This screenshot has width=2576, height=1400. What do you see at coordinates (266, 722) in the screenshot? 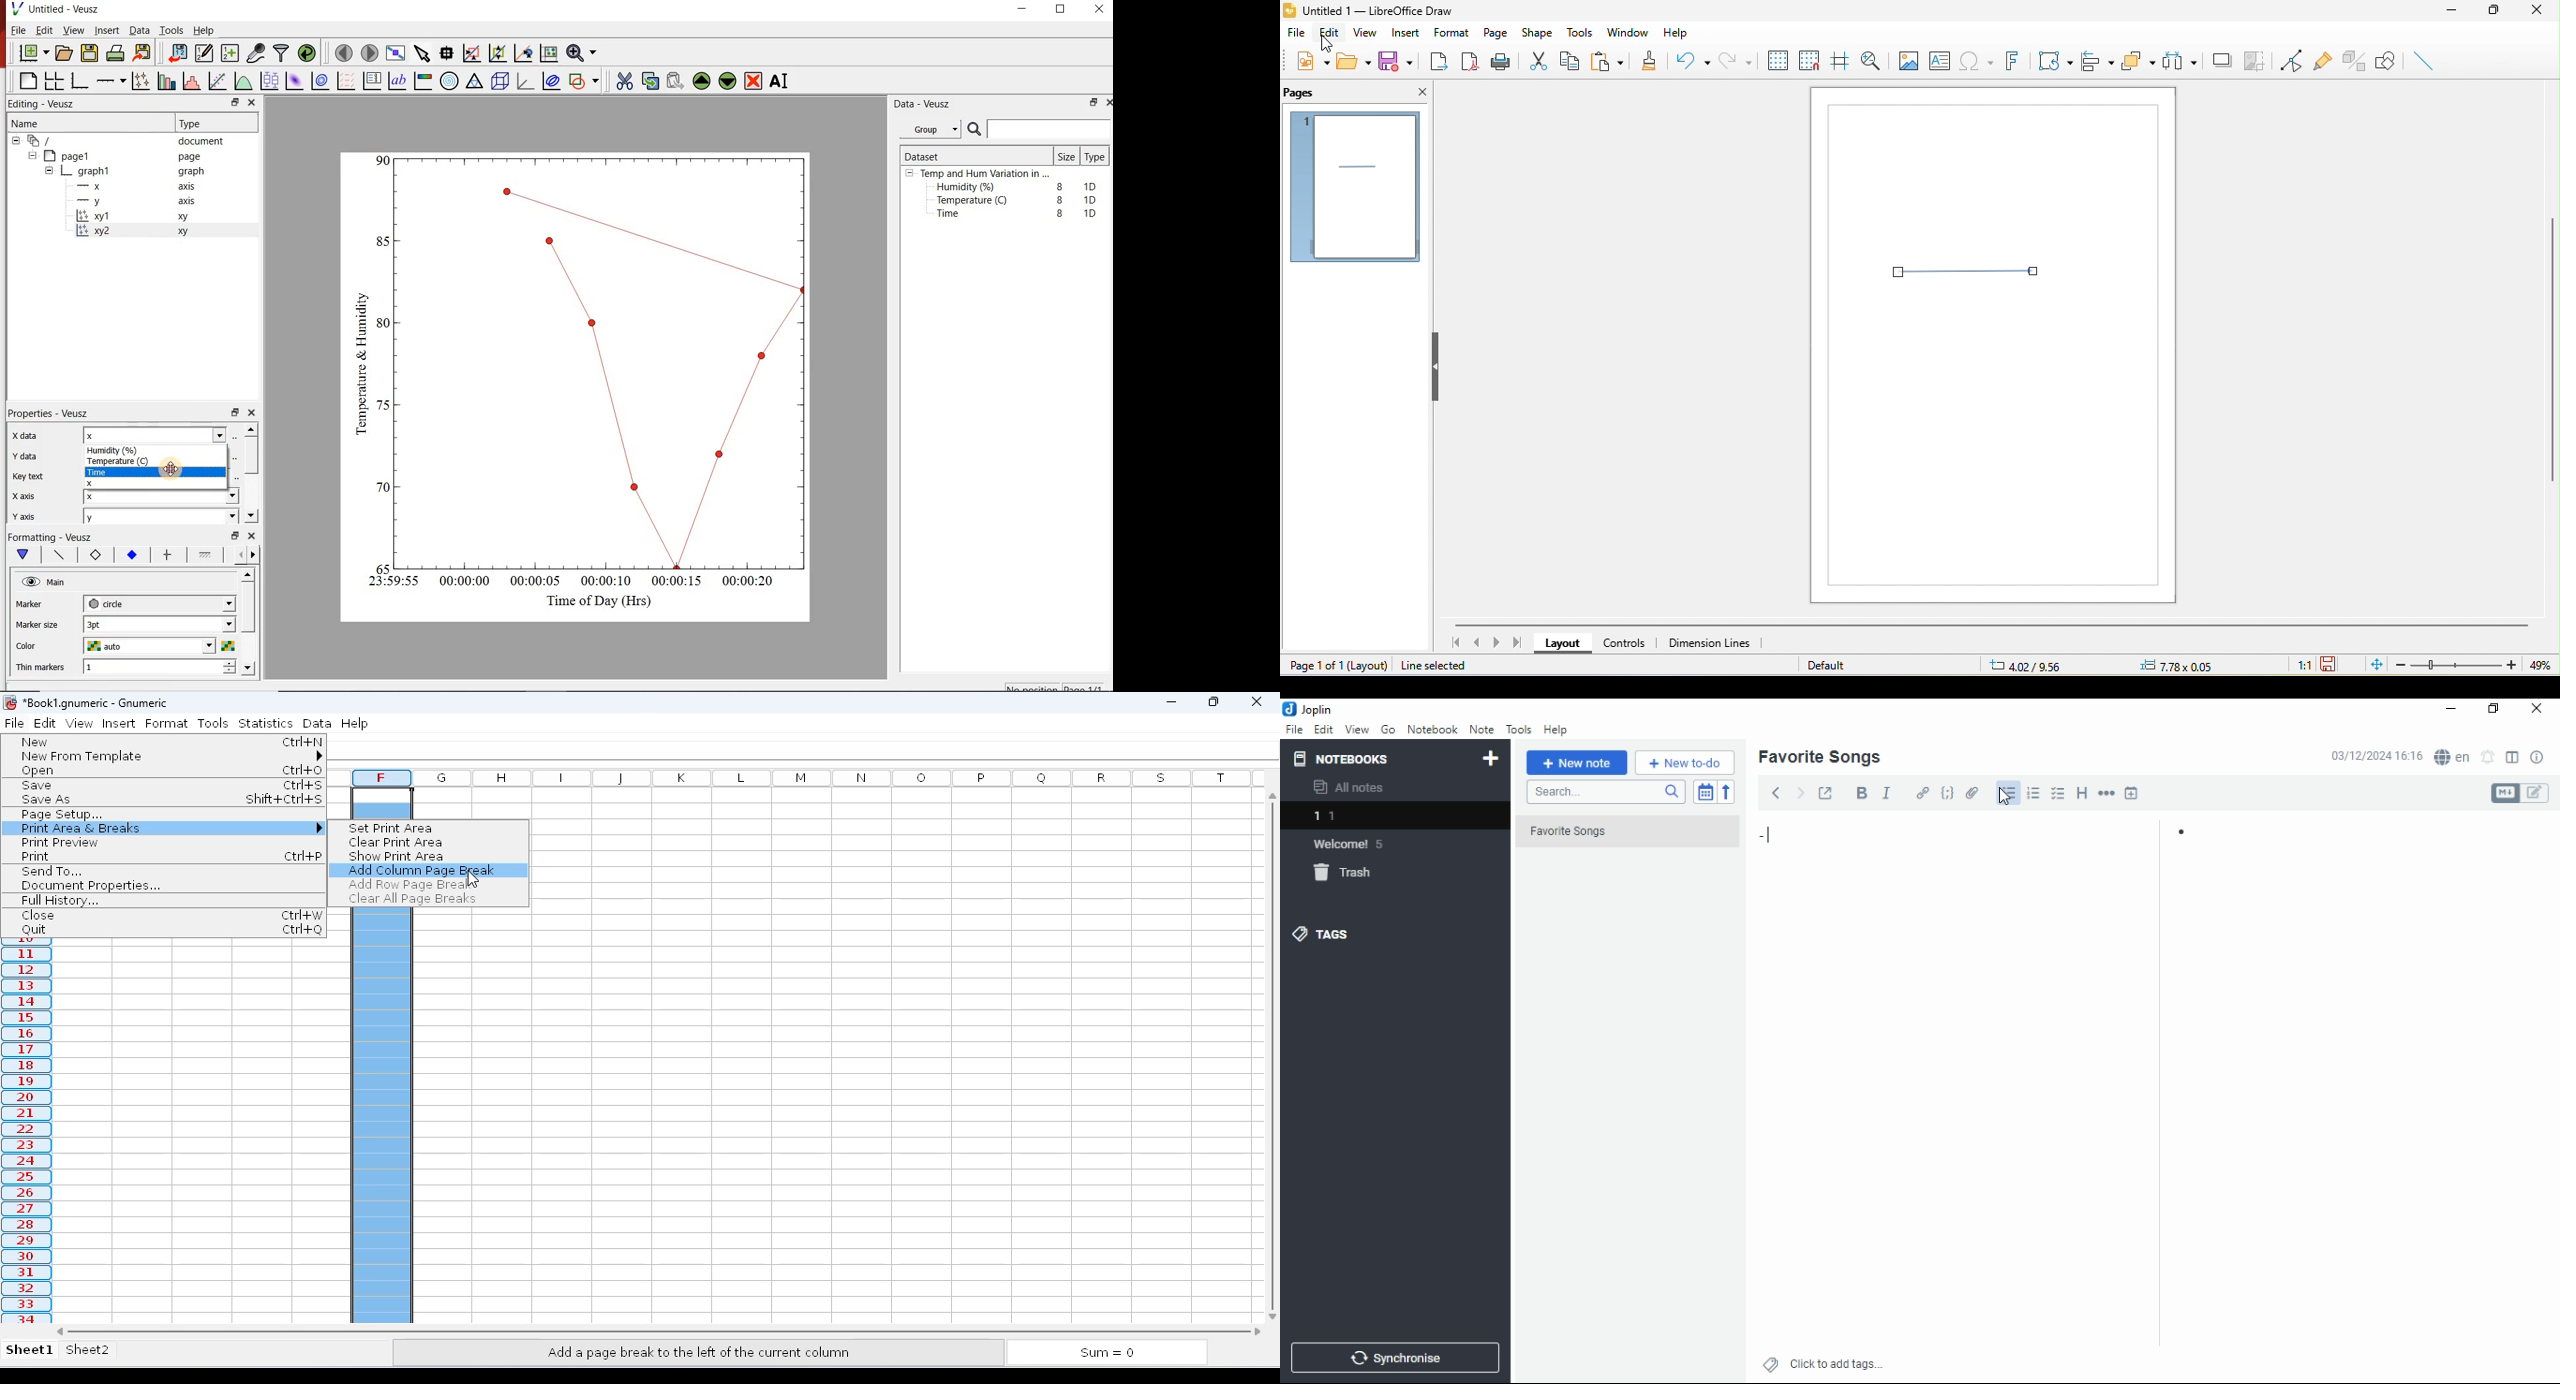
I see `statistics` at bounding box center [266, 722].